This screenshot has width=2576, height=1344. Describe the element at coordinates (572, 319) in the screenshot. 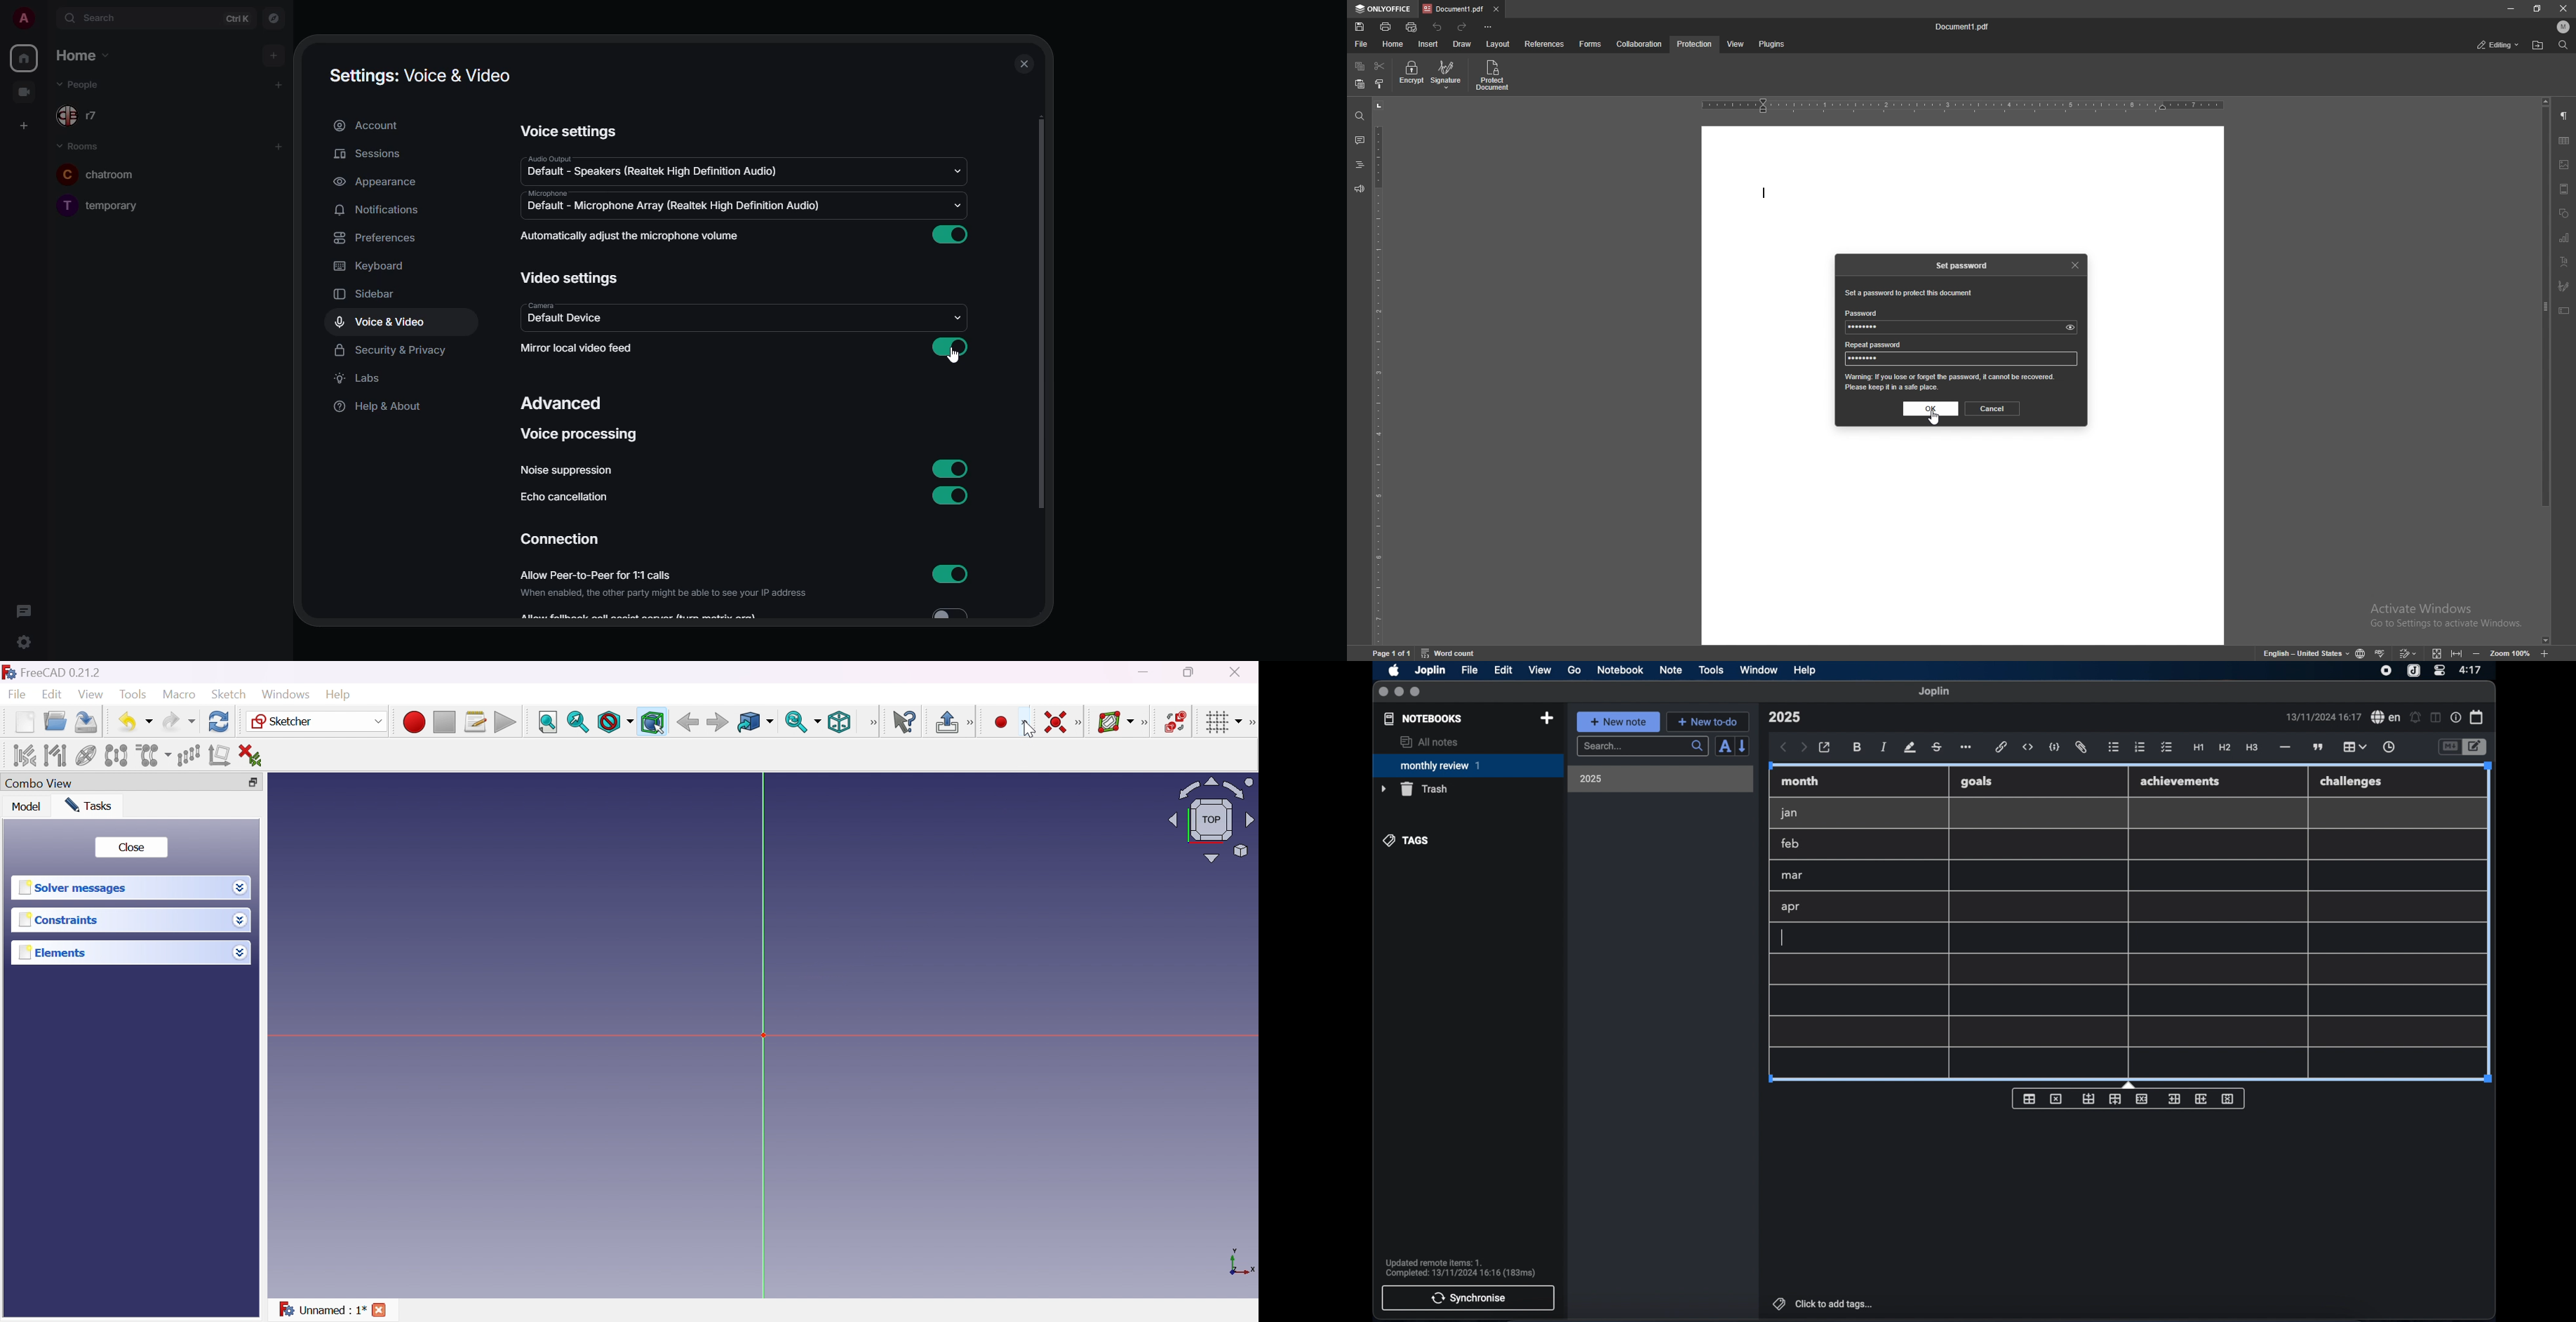

I see `default` at that location.